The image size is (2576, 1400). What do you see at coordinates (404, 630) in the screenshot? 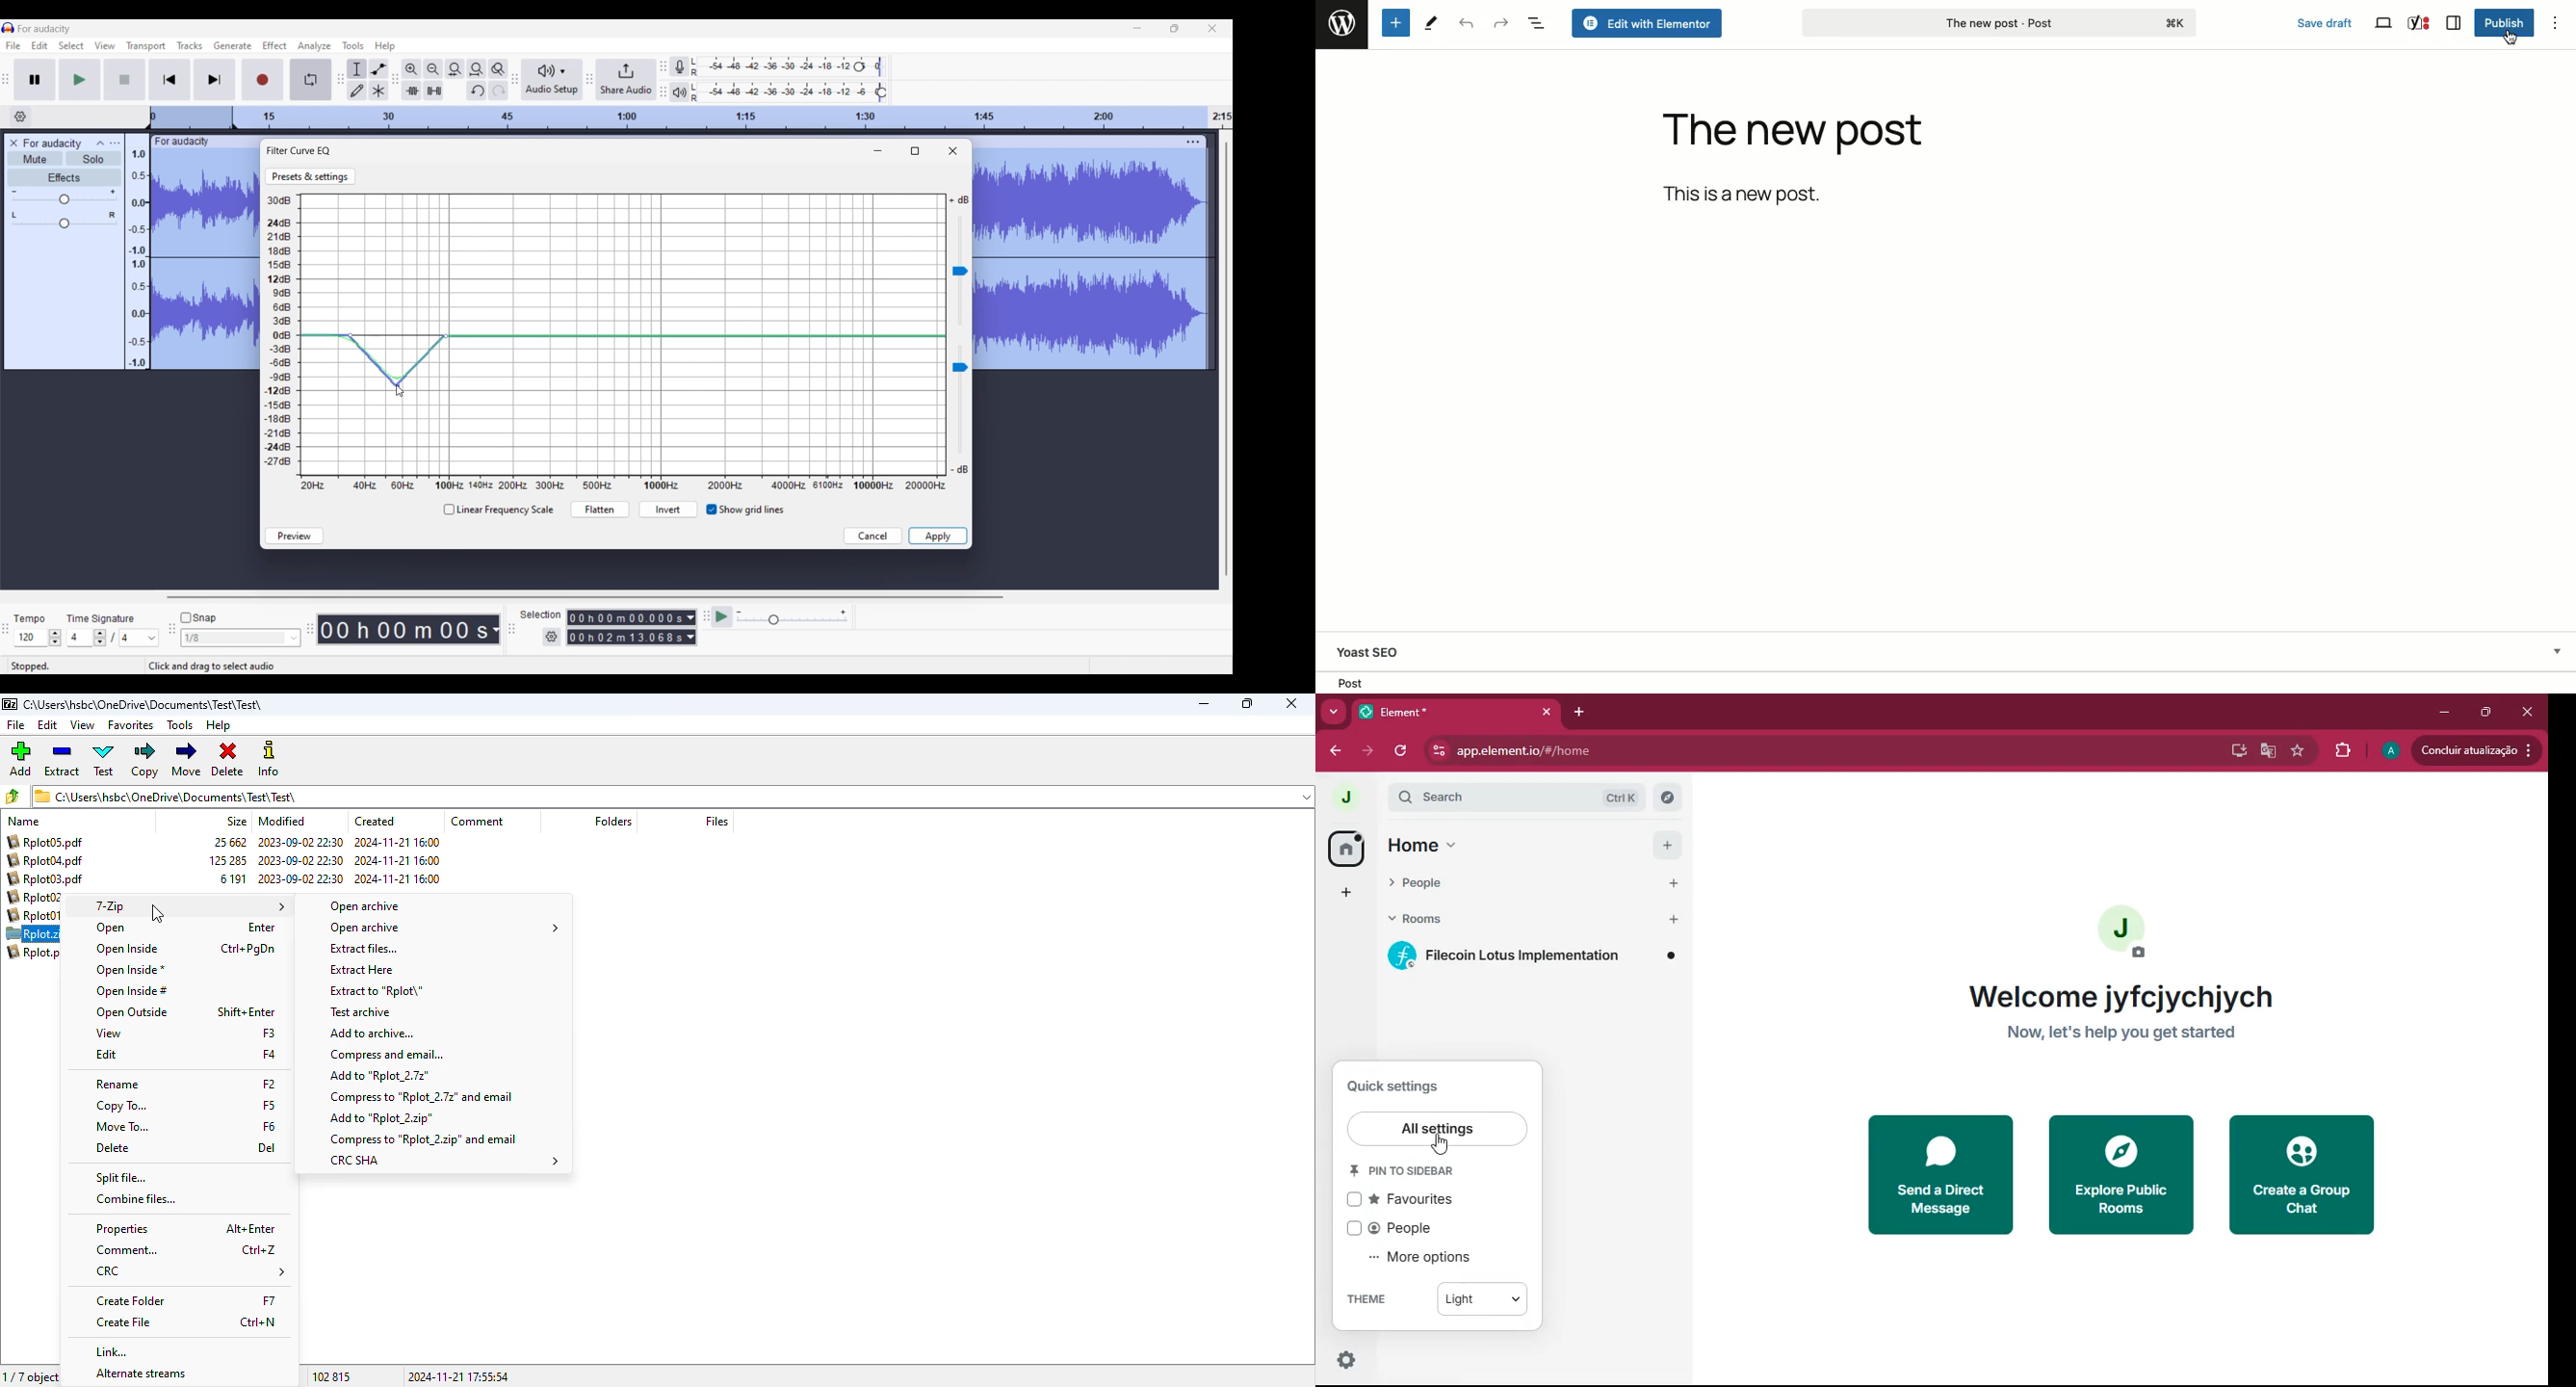
I see `Duration of recorded audio` at bounding box center [404, 630].